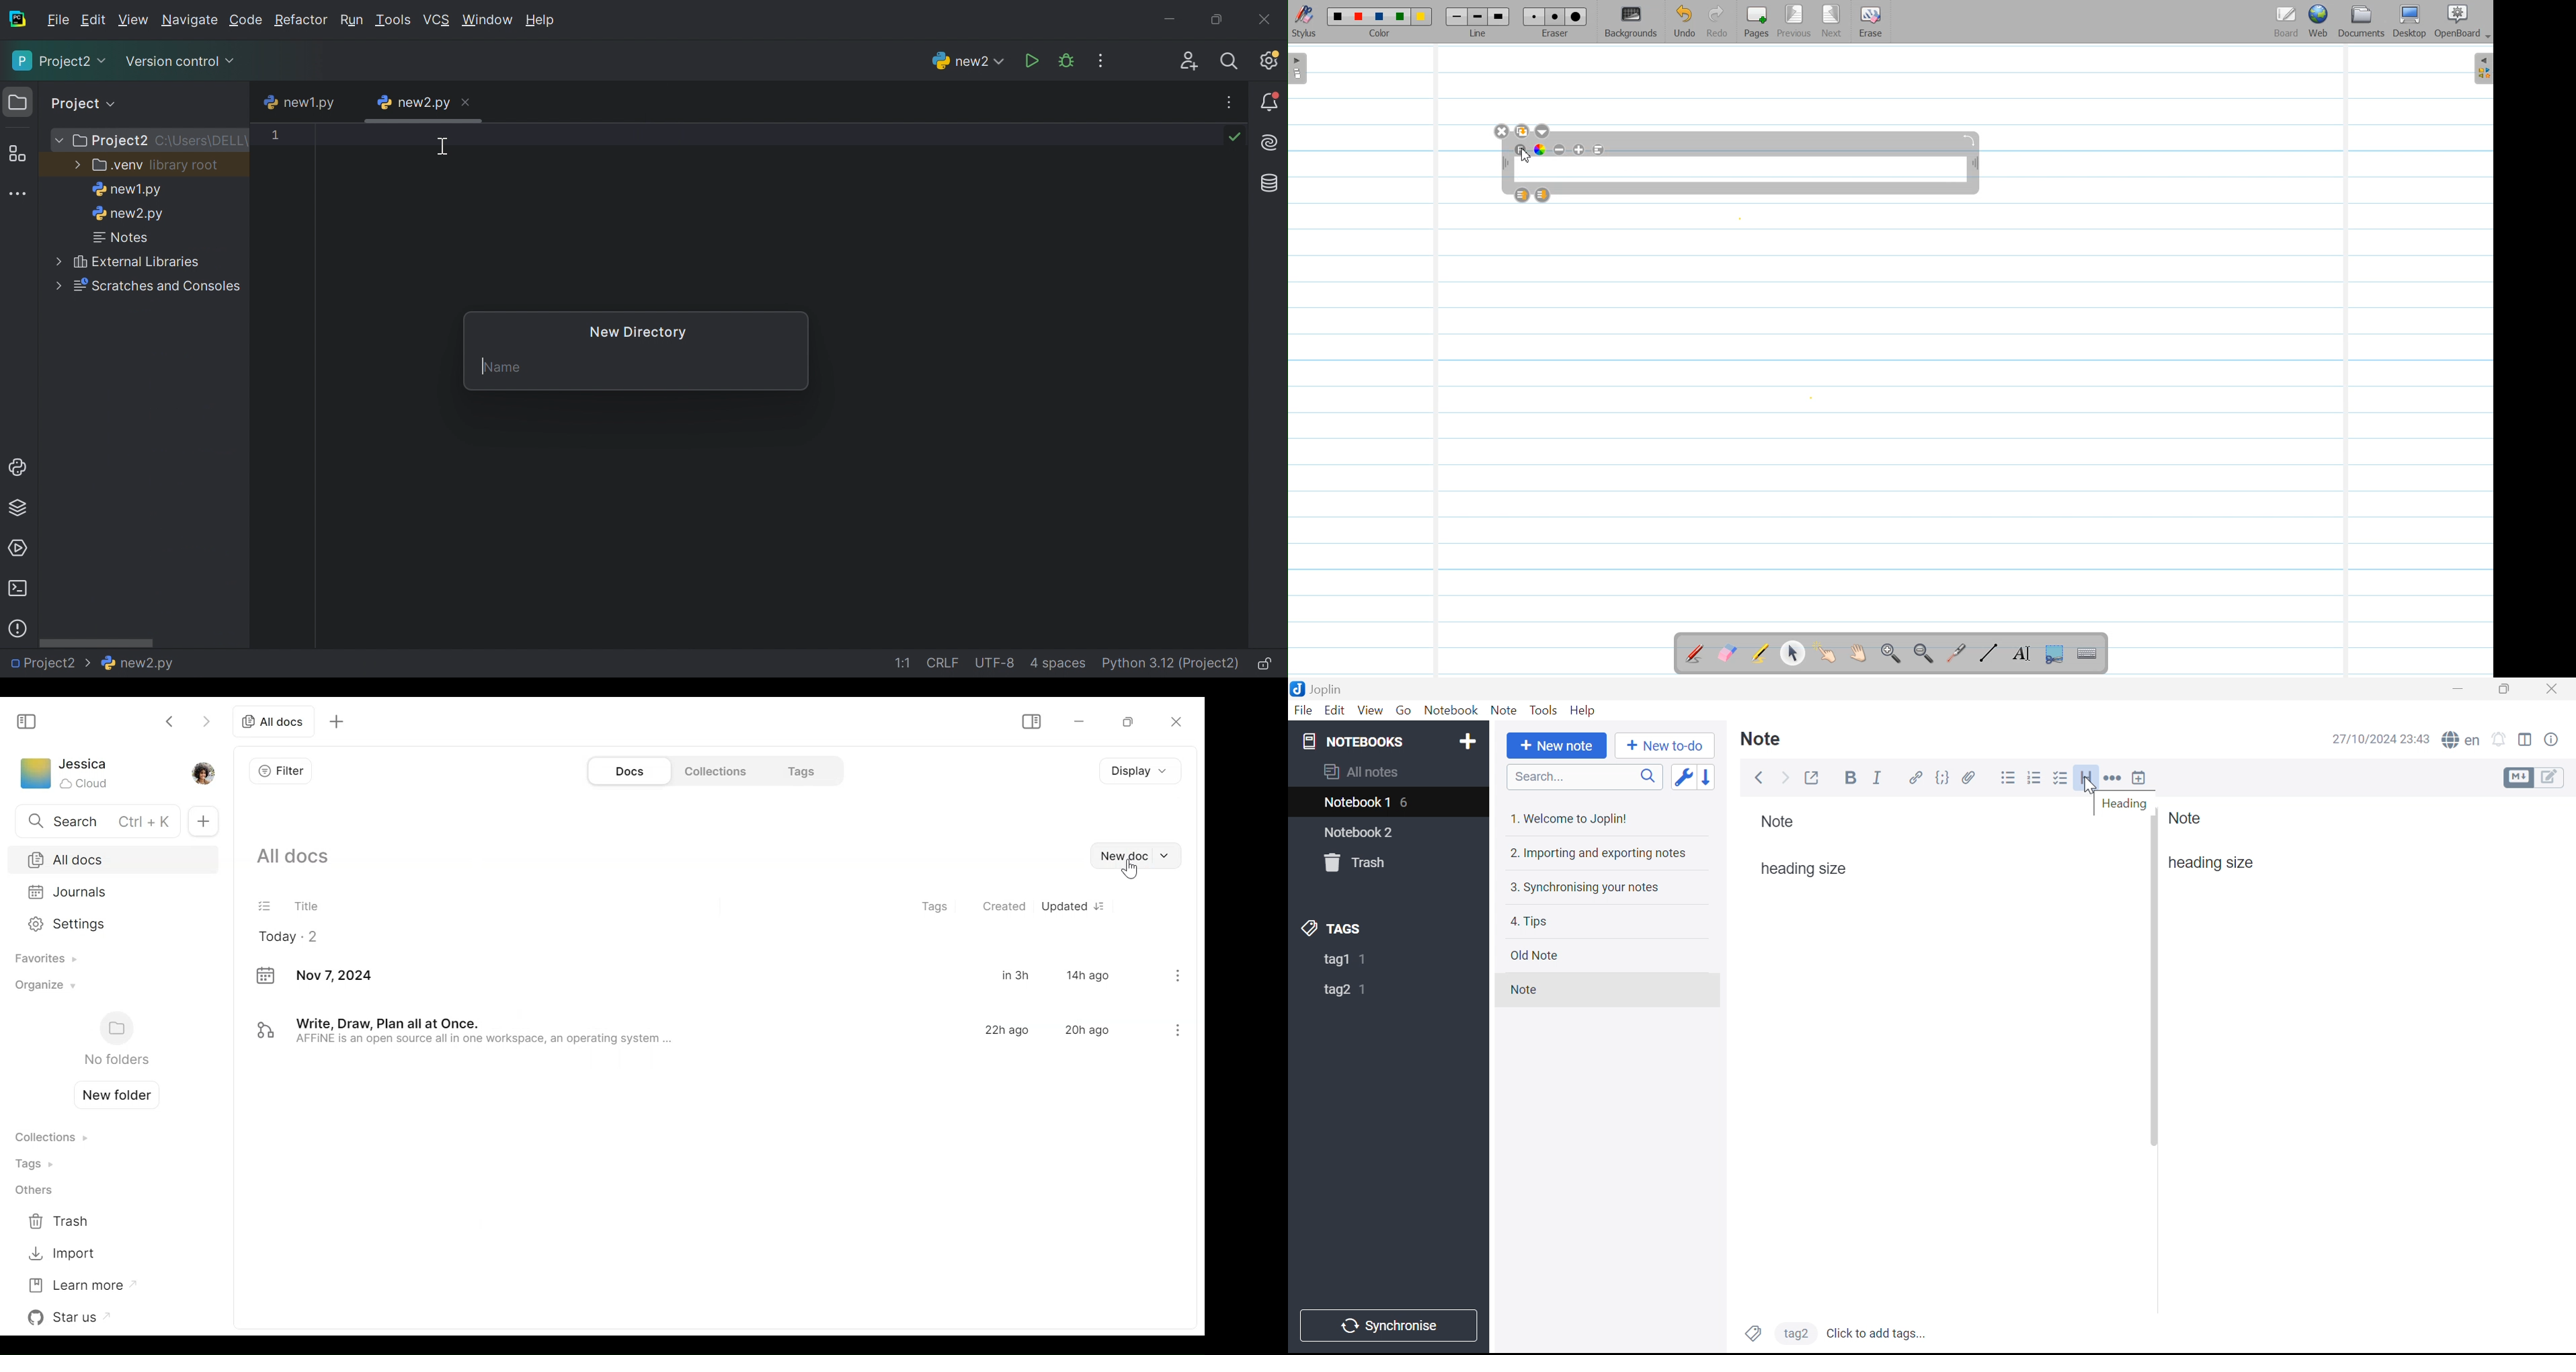  I want to click on 6, so click(1405, 804).